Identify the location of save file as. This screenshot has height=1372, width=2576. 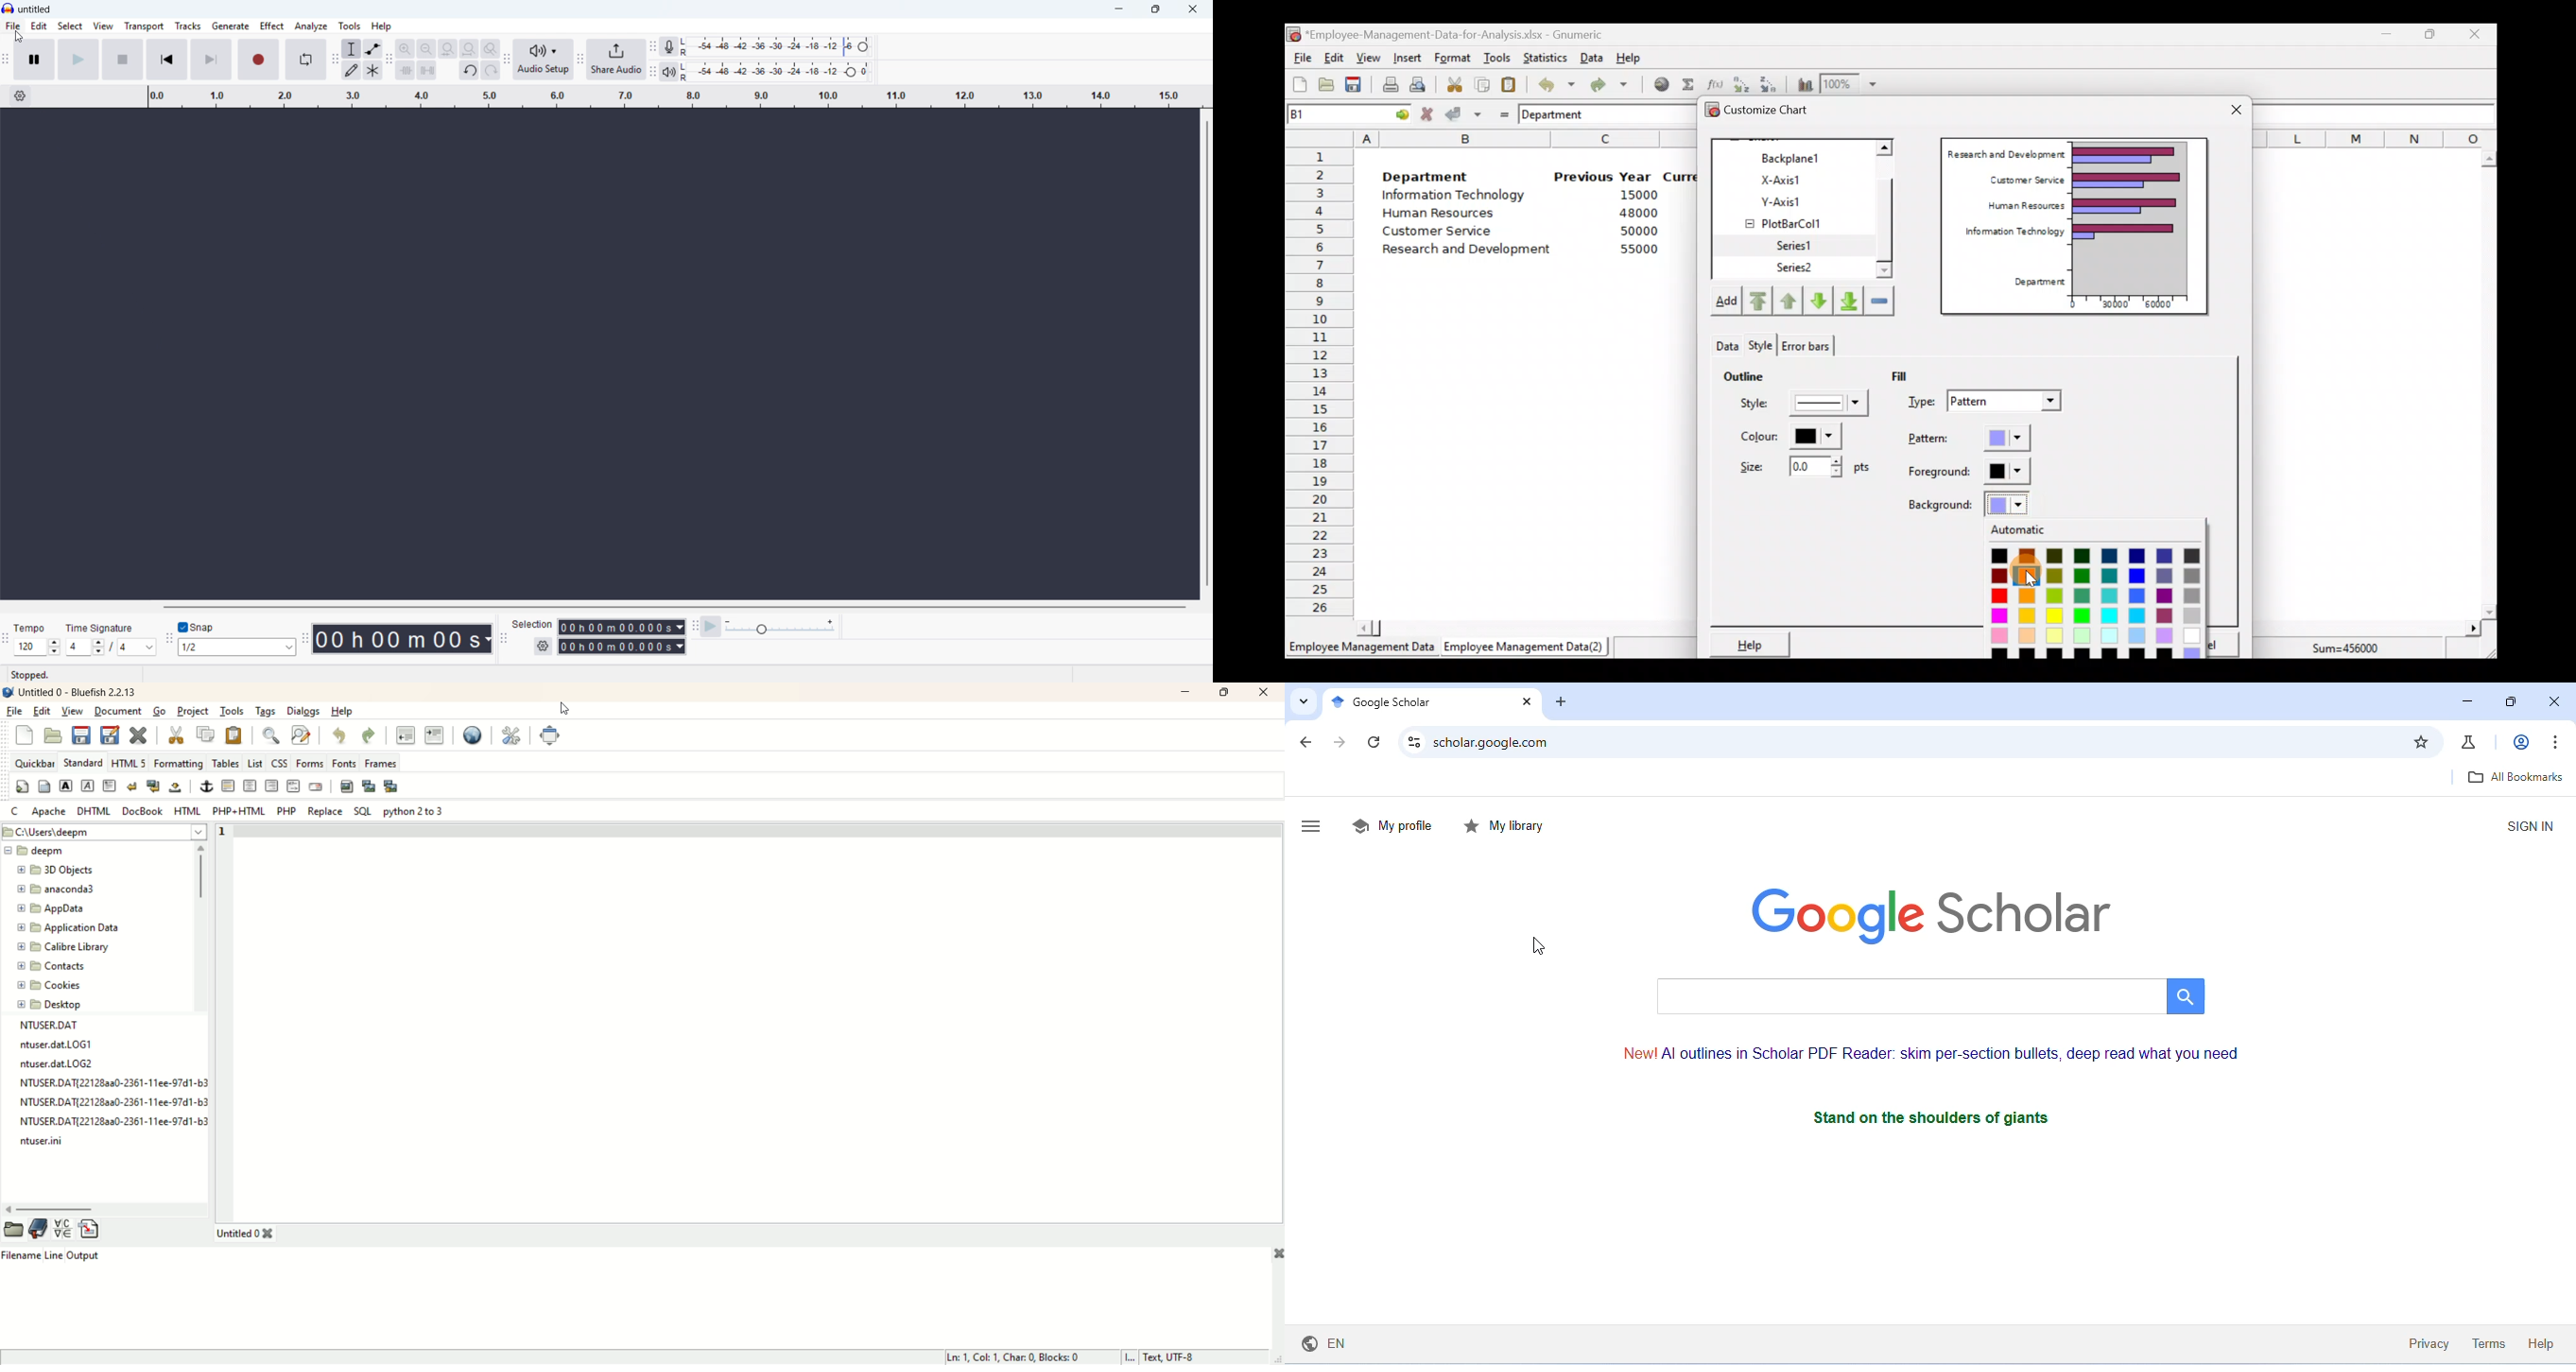
(109, 733).